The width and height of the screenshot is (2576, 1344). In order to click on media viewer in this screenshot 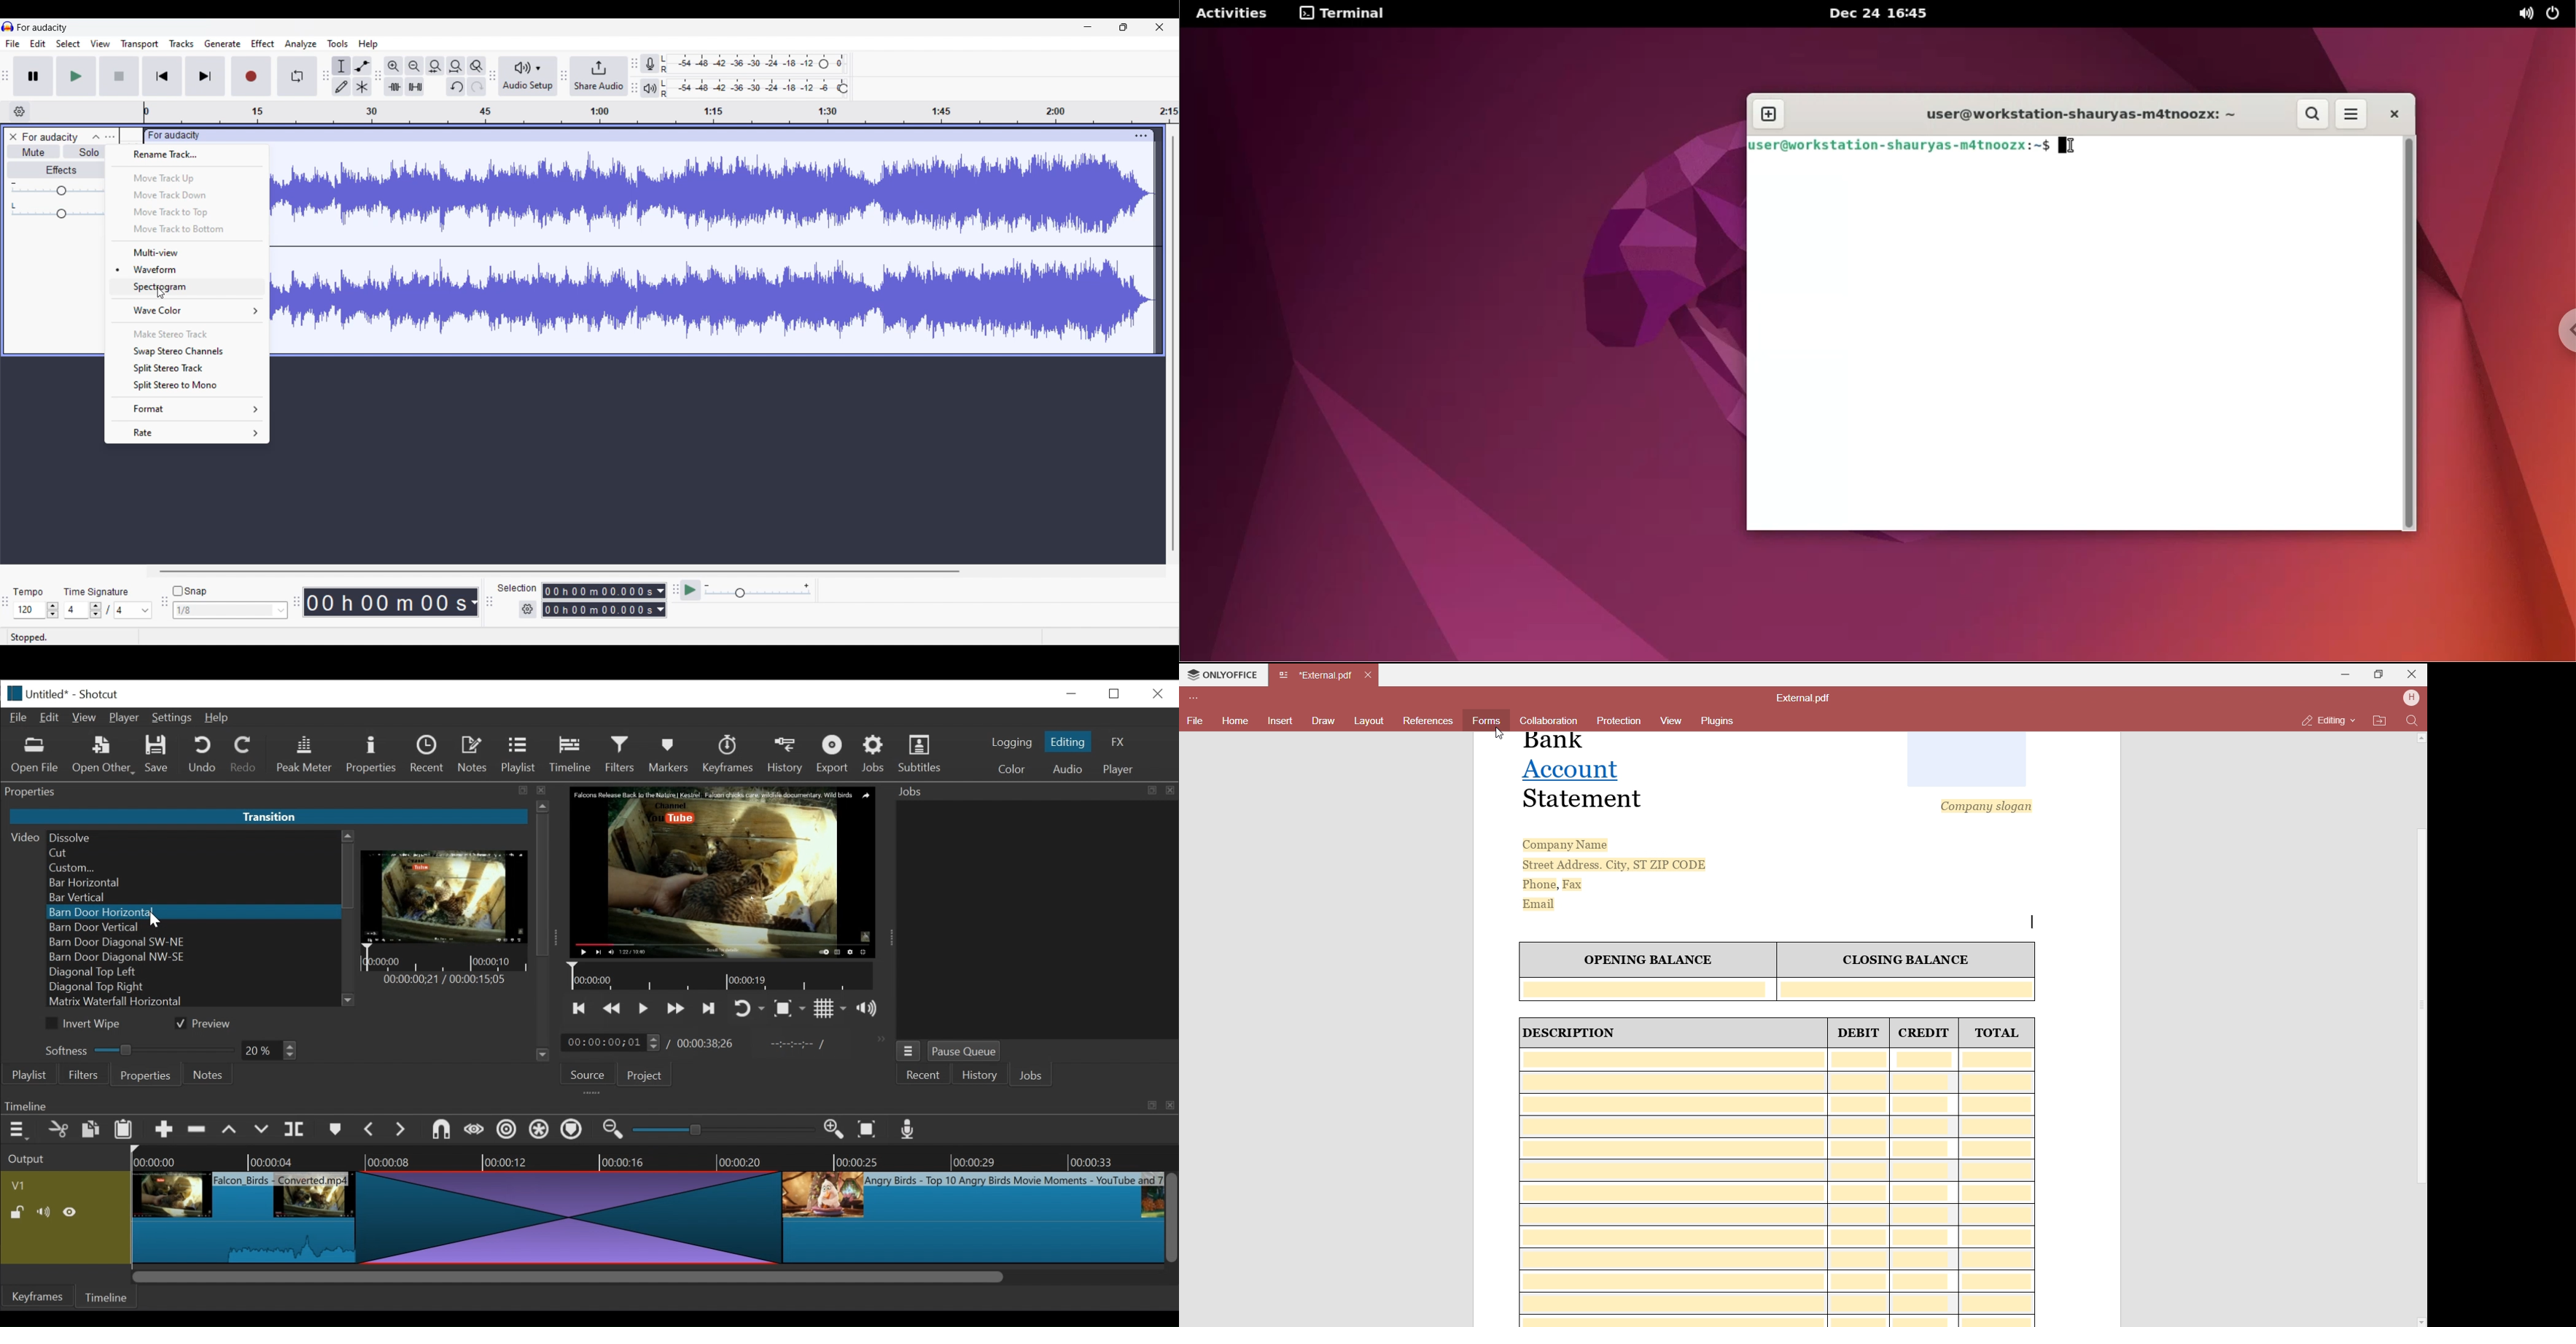, I will do `click(703, 872)`.